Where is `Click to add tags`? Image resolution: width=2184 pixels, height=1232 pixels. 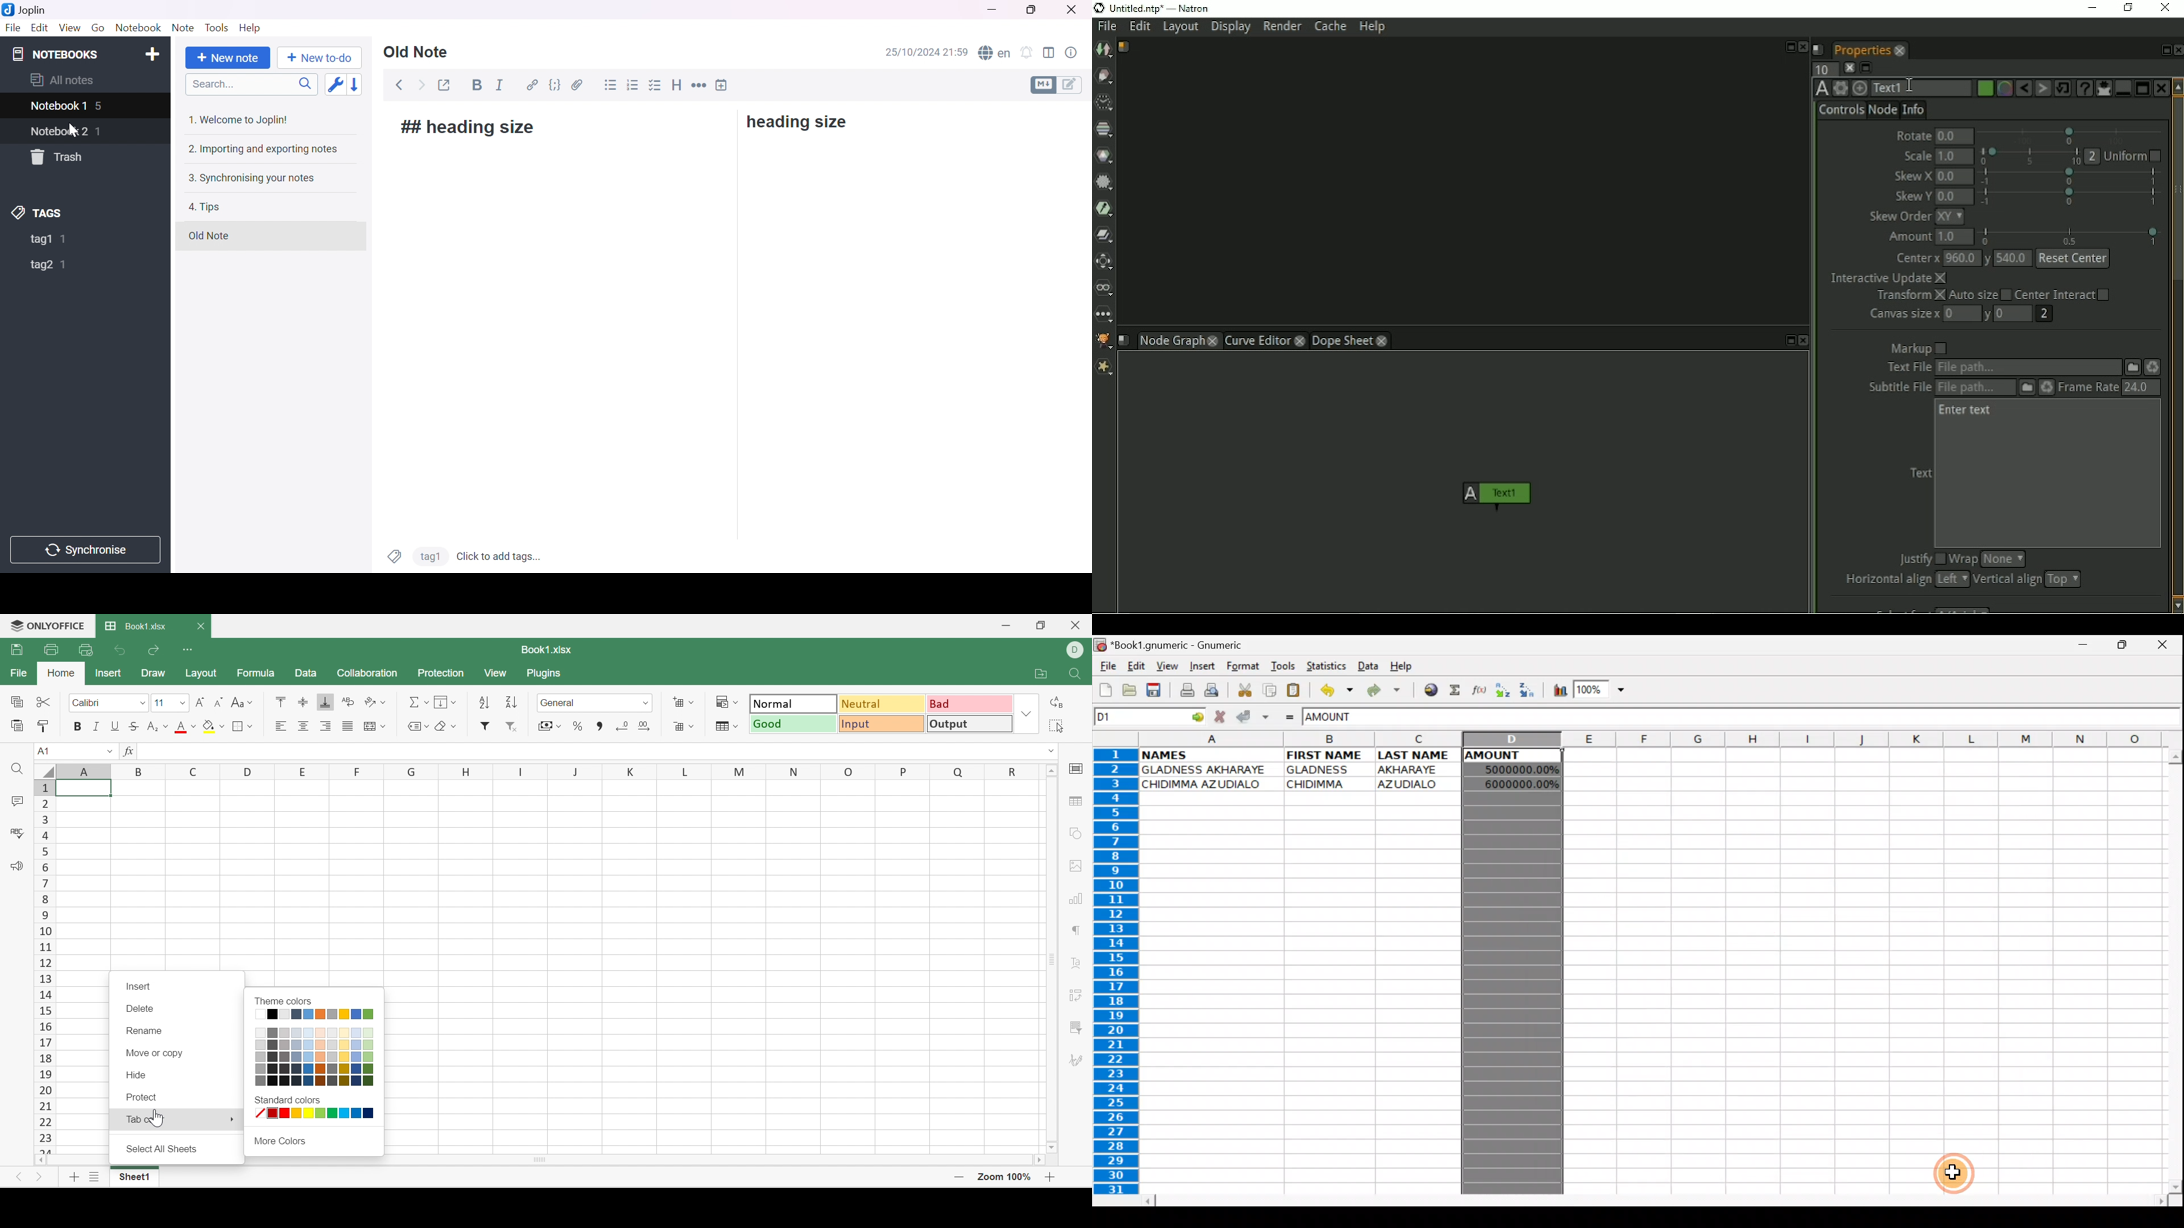
Click to add tags is located at coordinates (500, 555).